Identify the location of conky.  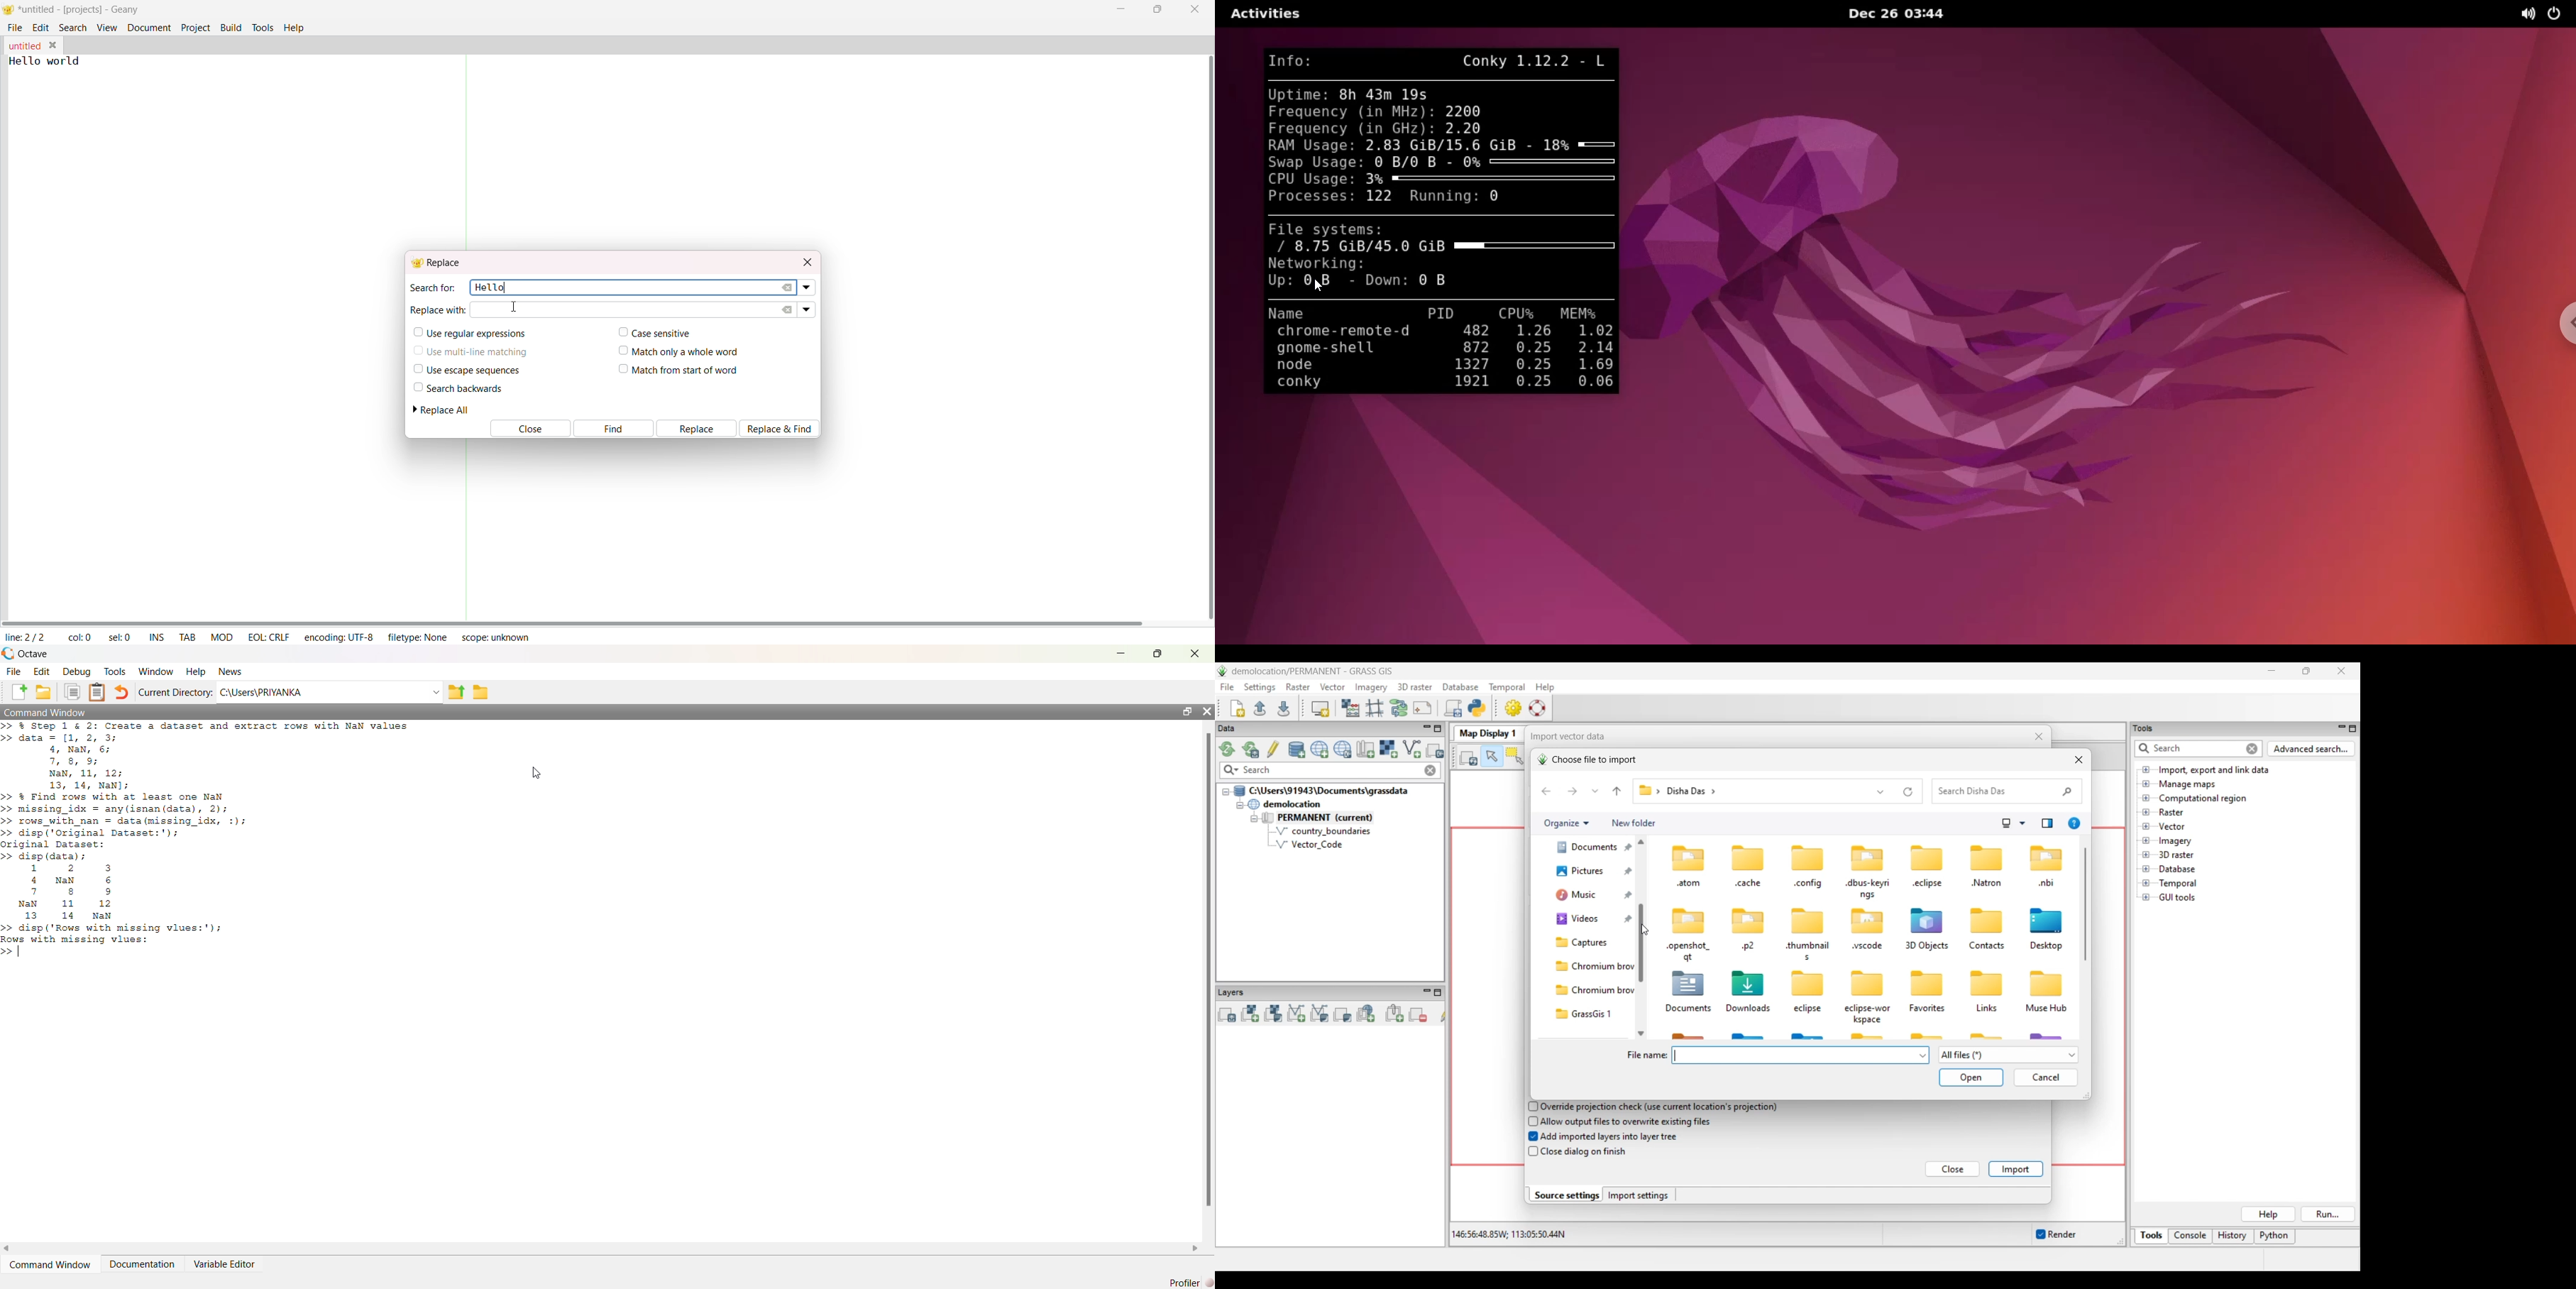
(1336, 383).